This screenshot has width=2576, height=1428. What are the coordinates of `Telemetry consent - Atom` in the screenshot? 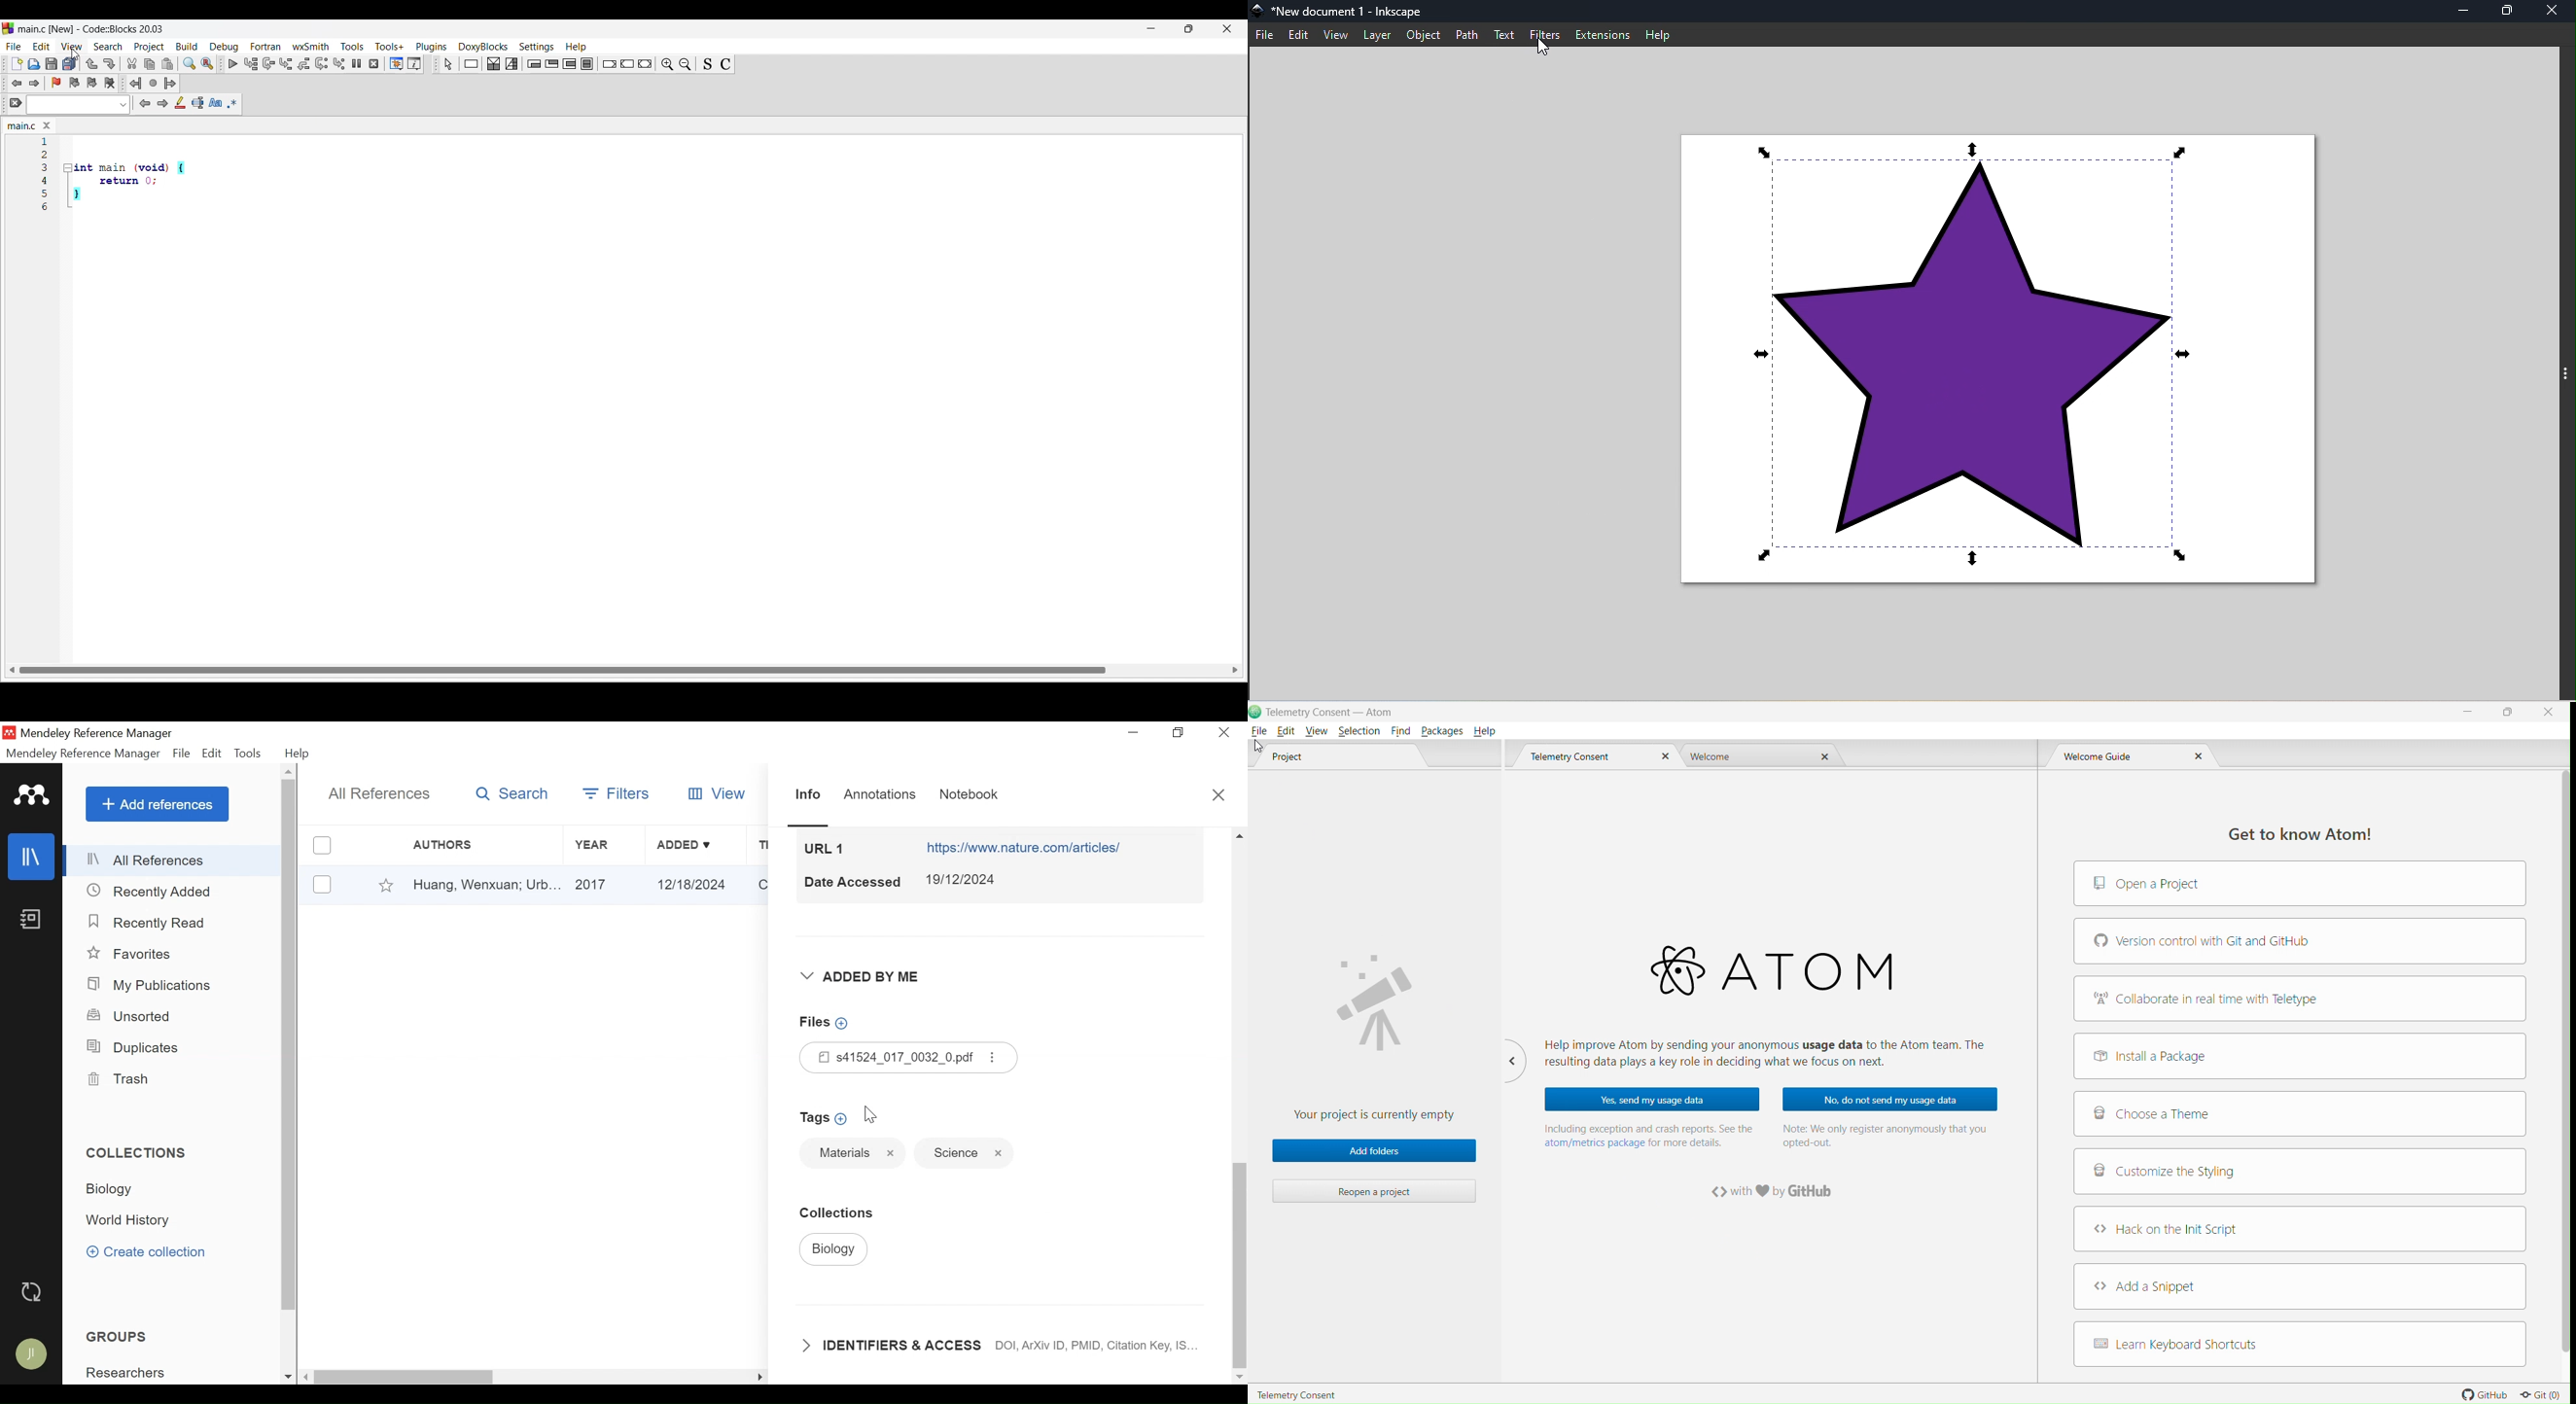 It's located at (1337, 712).